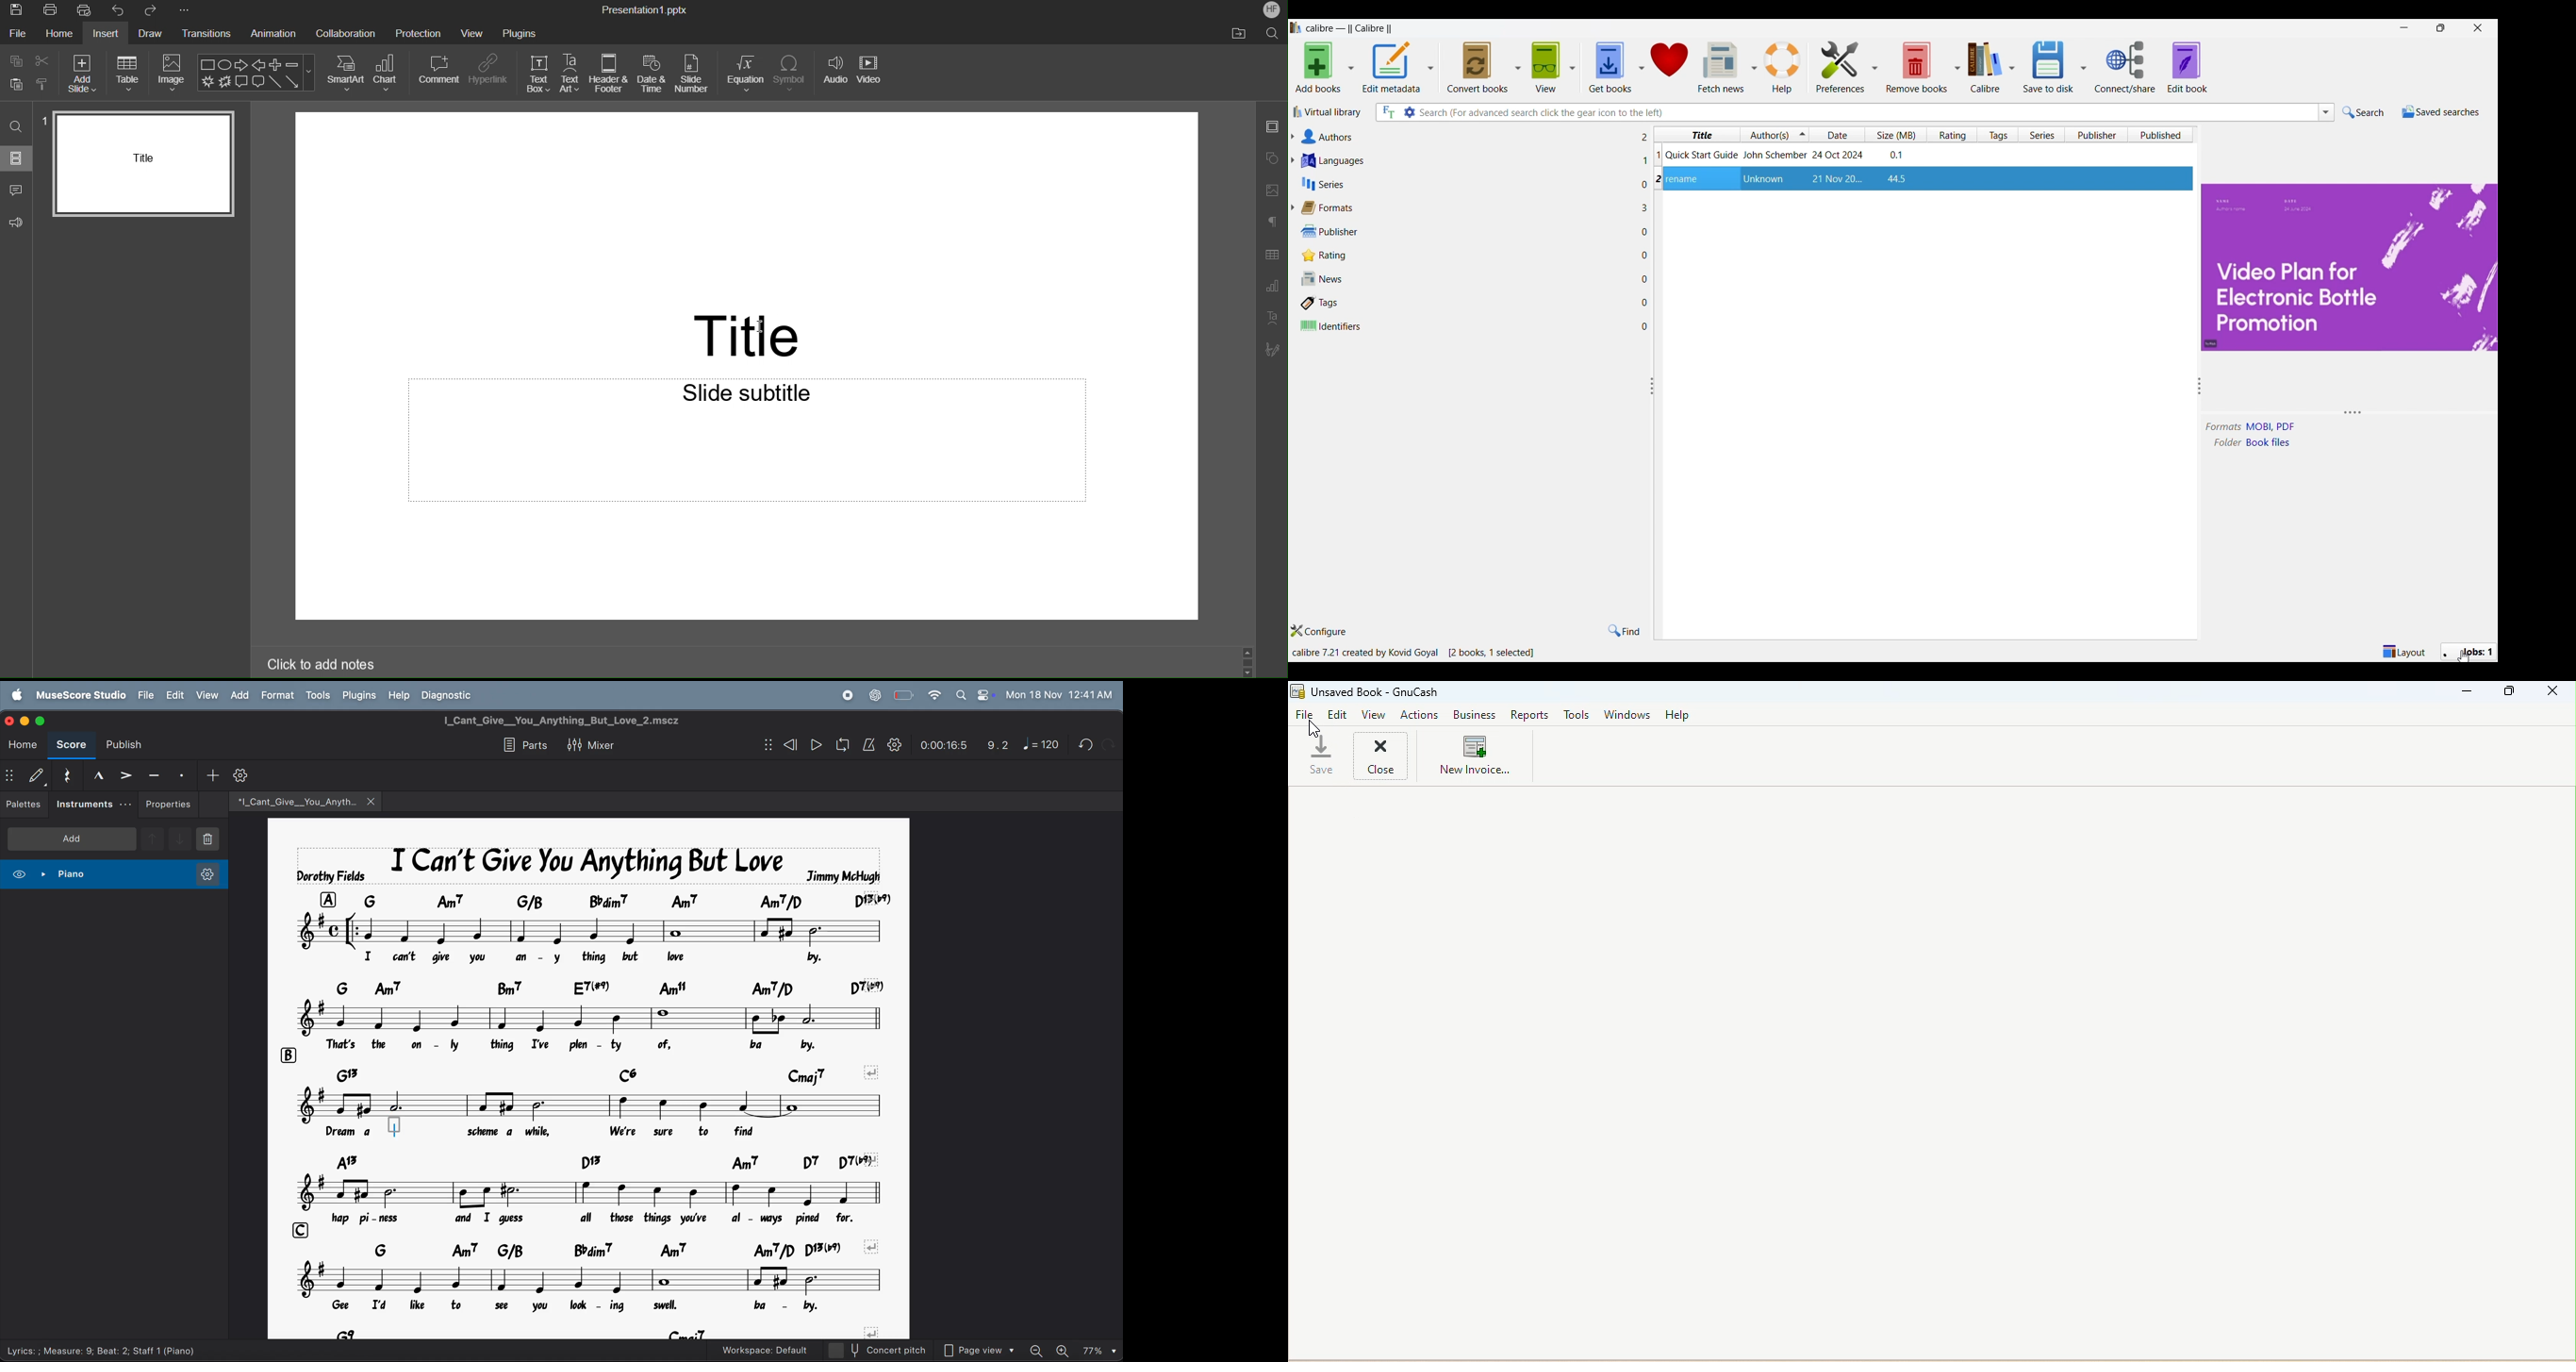  Describe the element at coordinates (151, 773) in the screenshot. I see `tenuto` at that location.